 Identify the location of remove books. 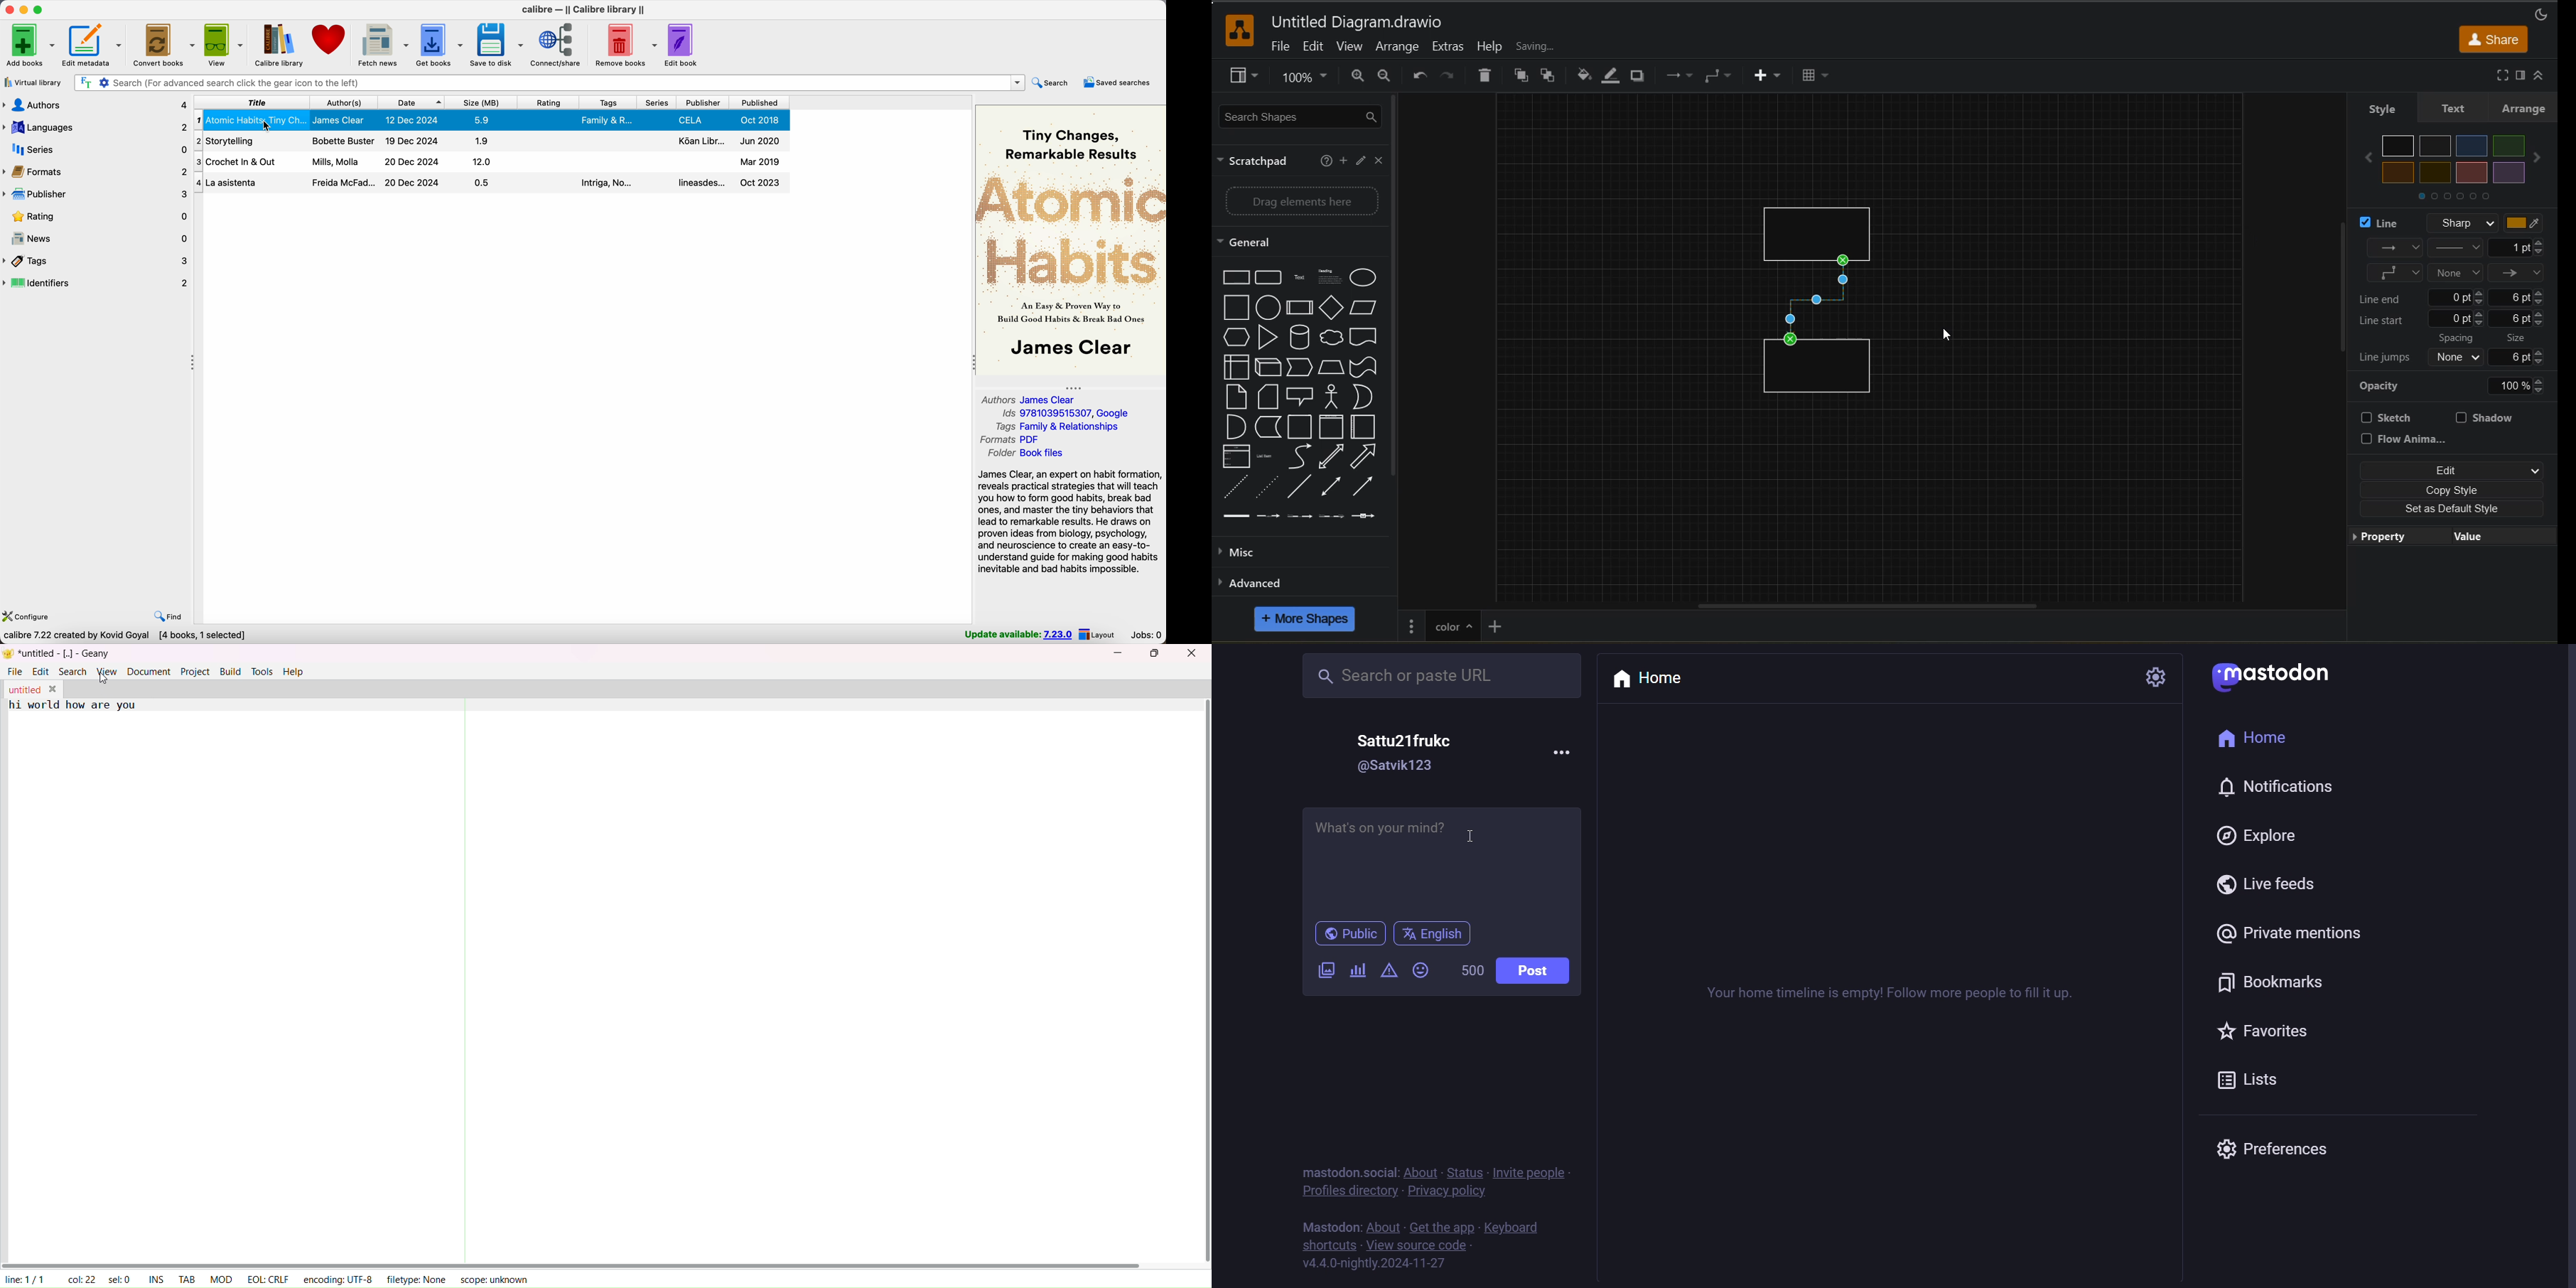
(625, 45).